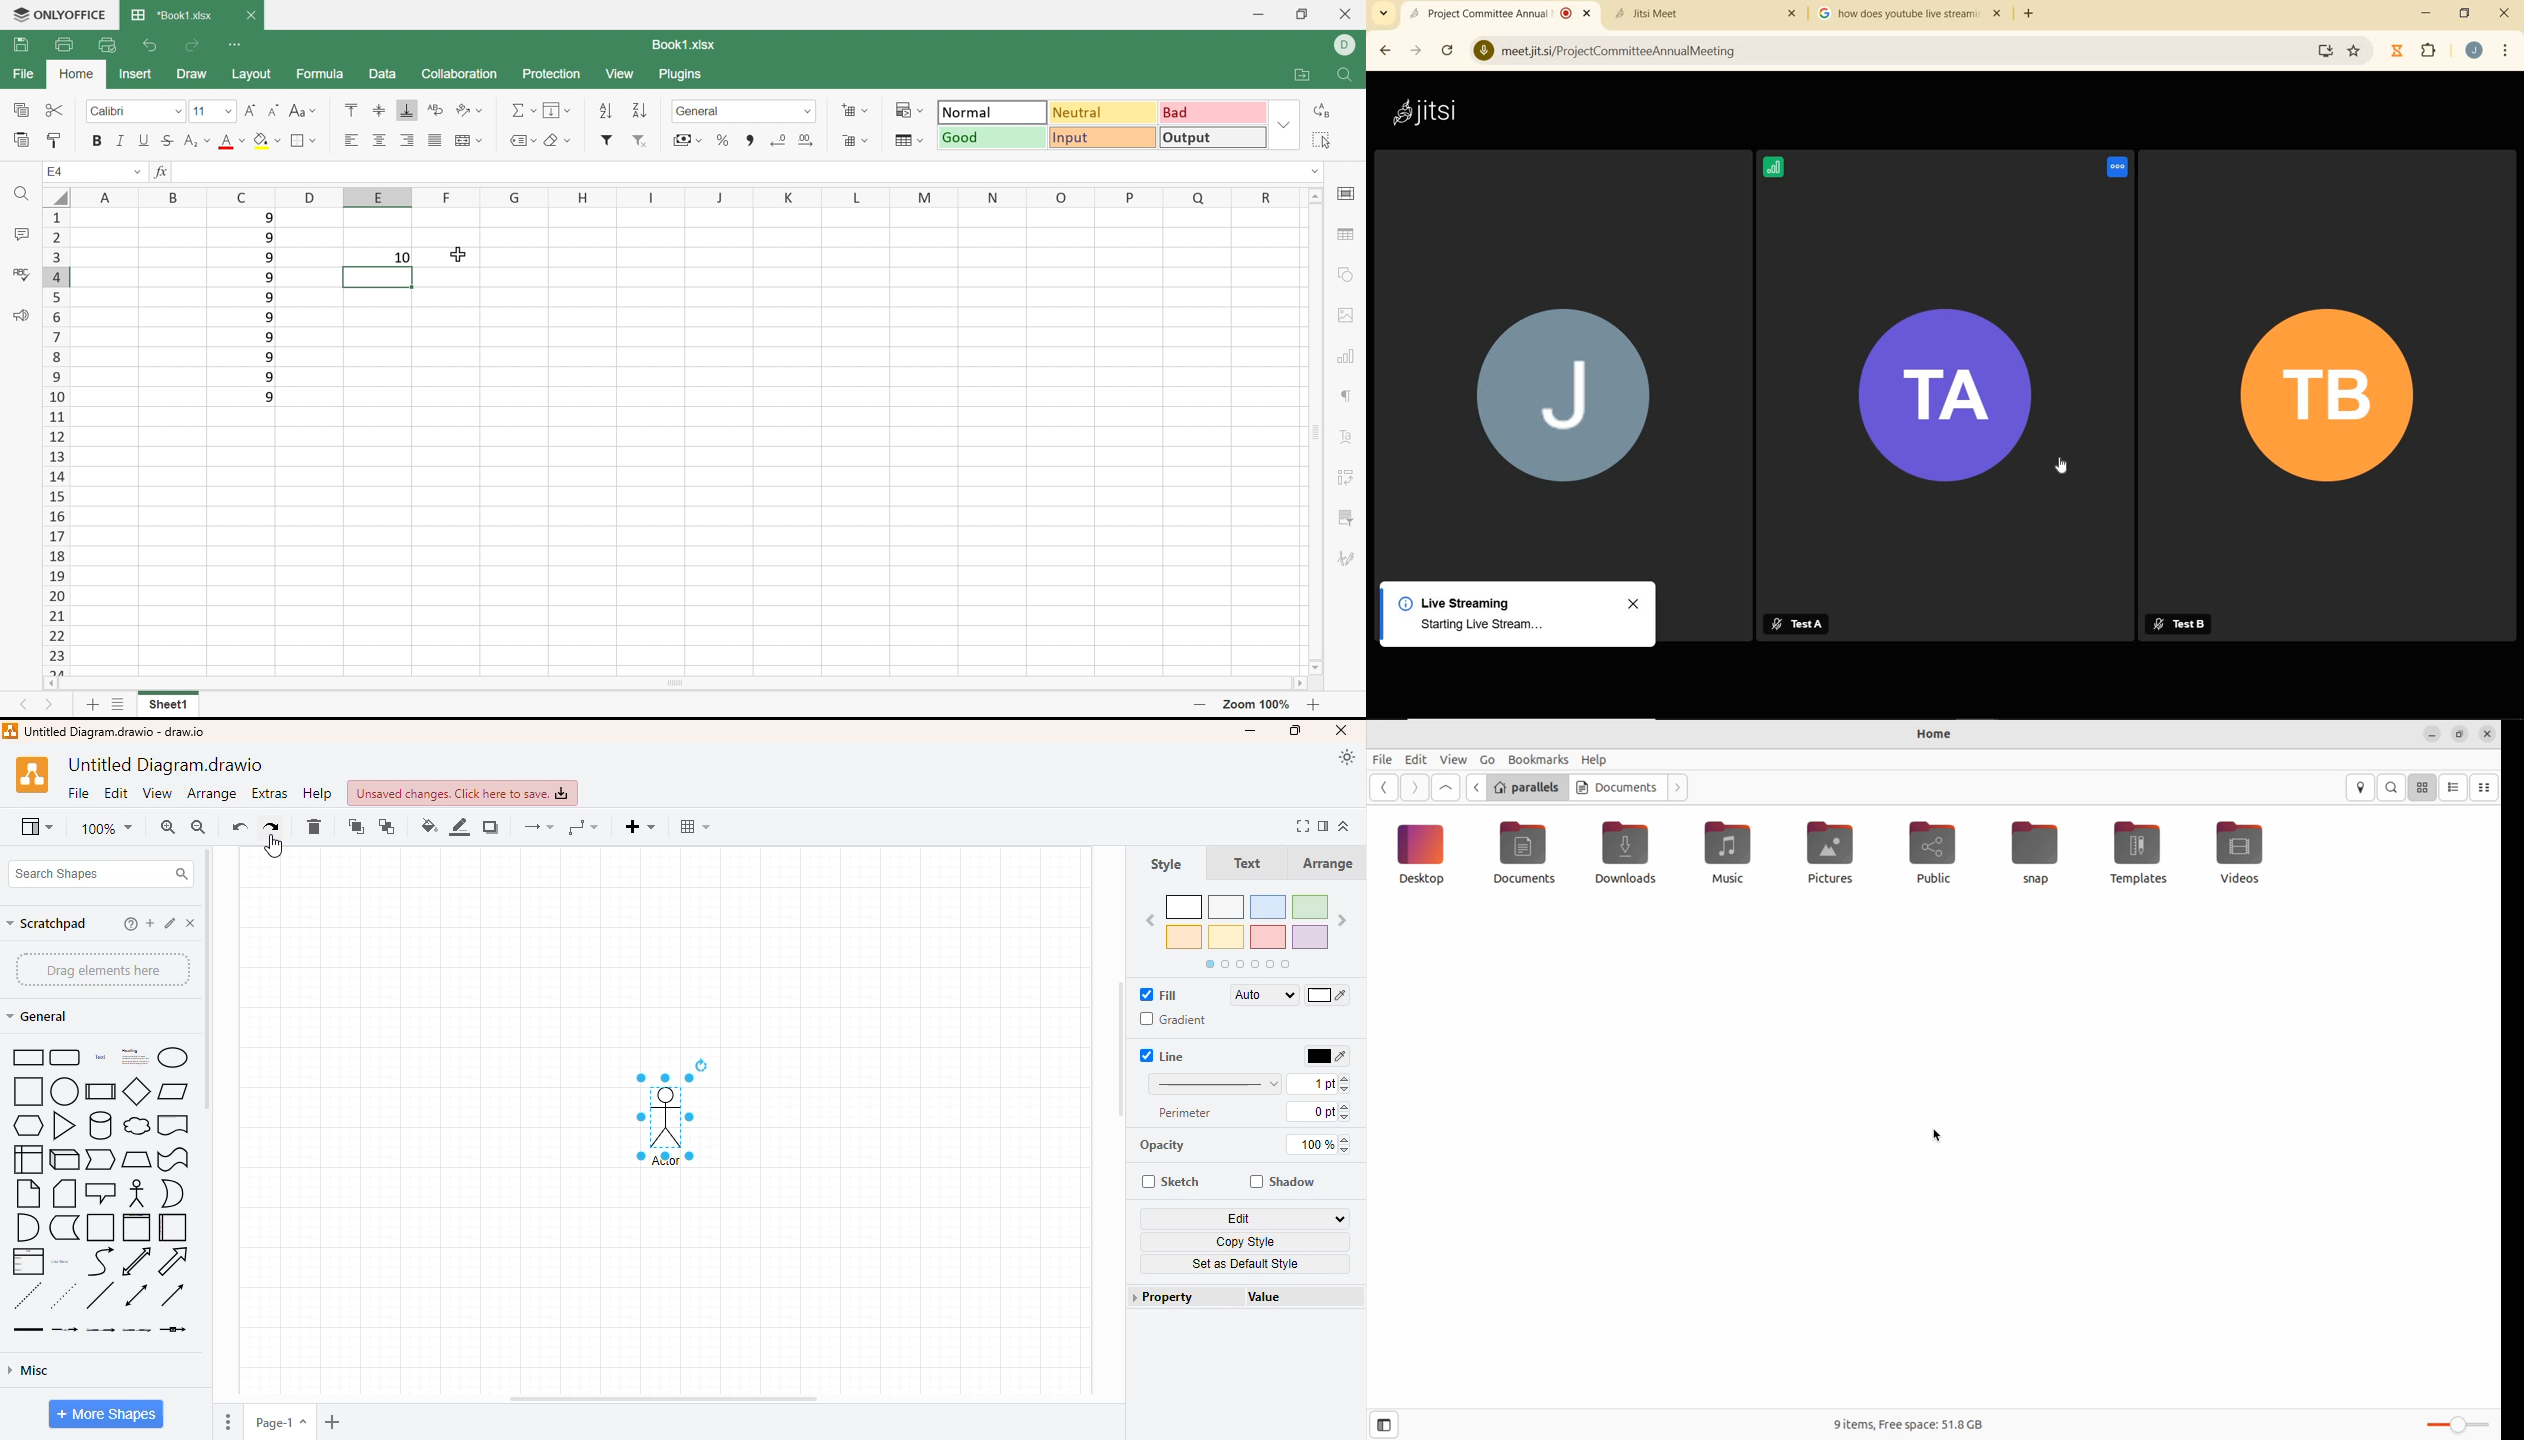  I want to click on shadow, so click(491, 826).